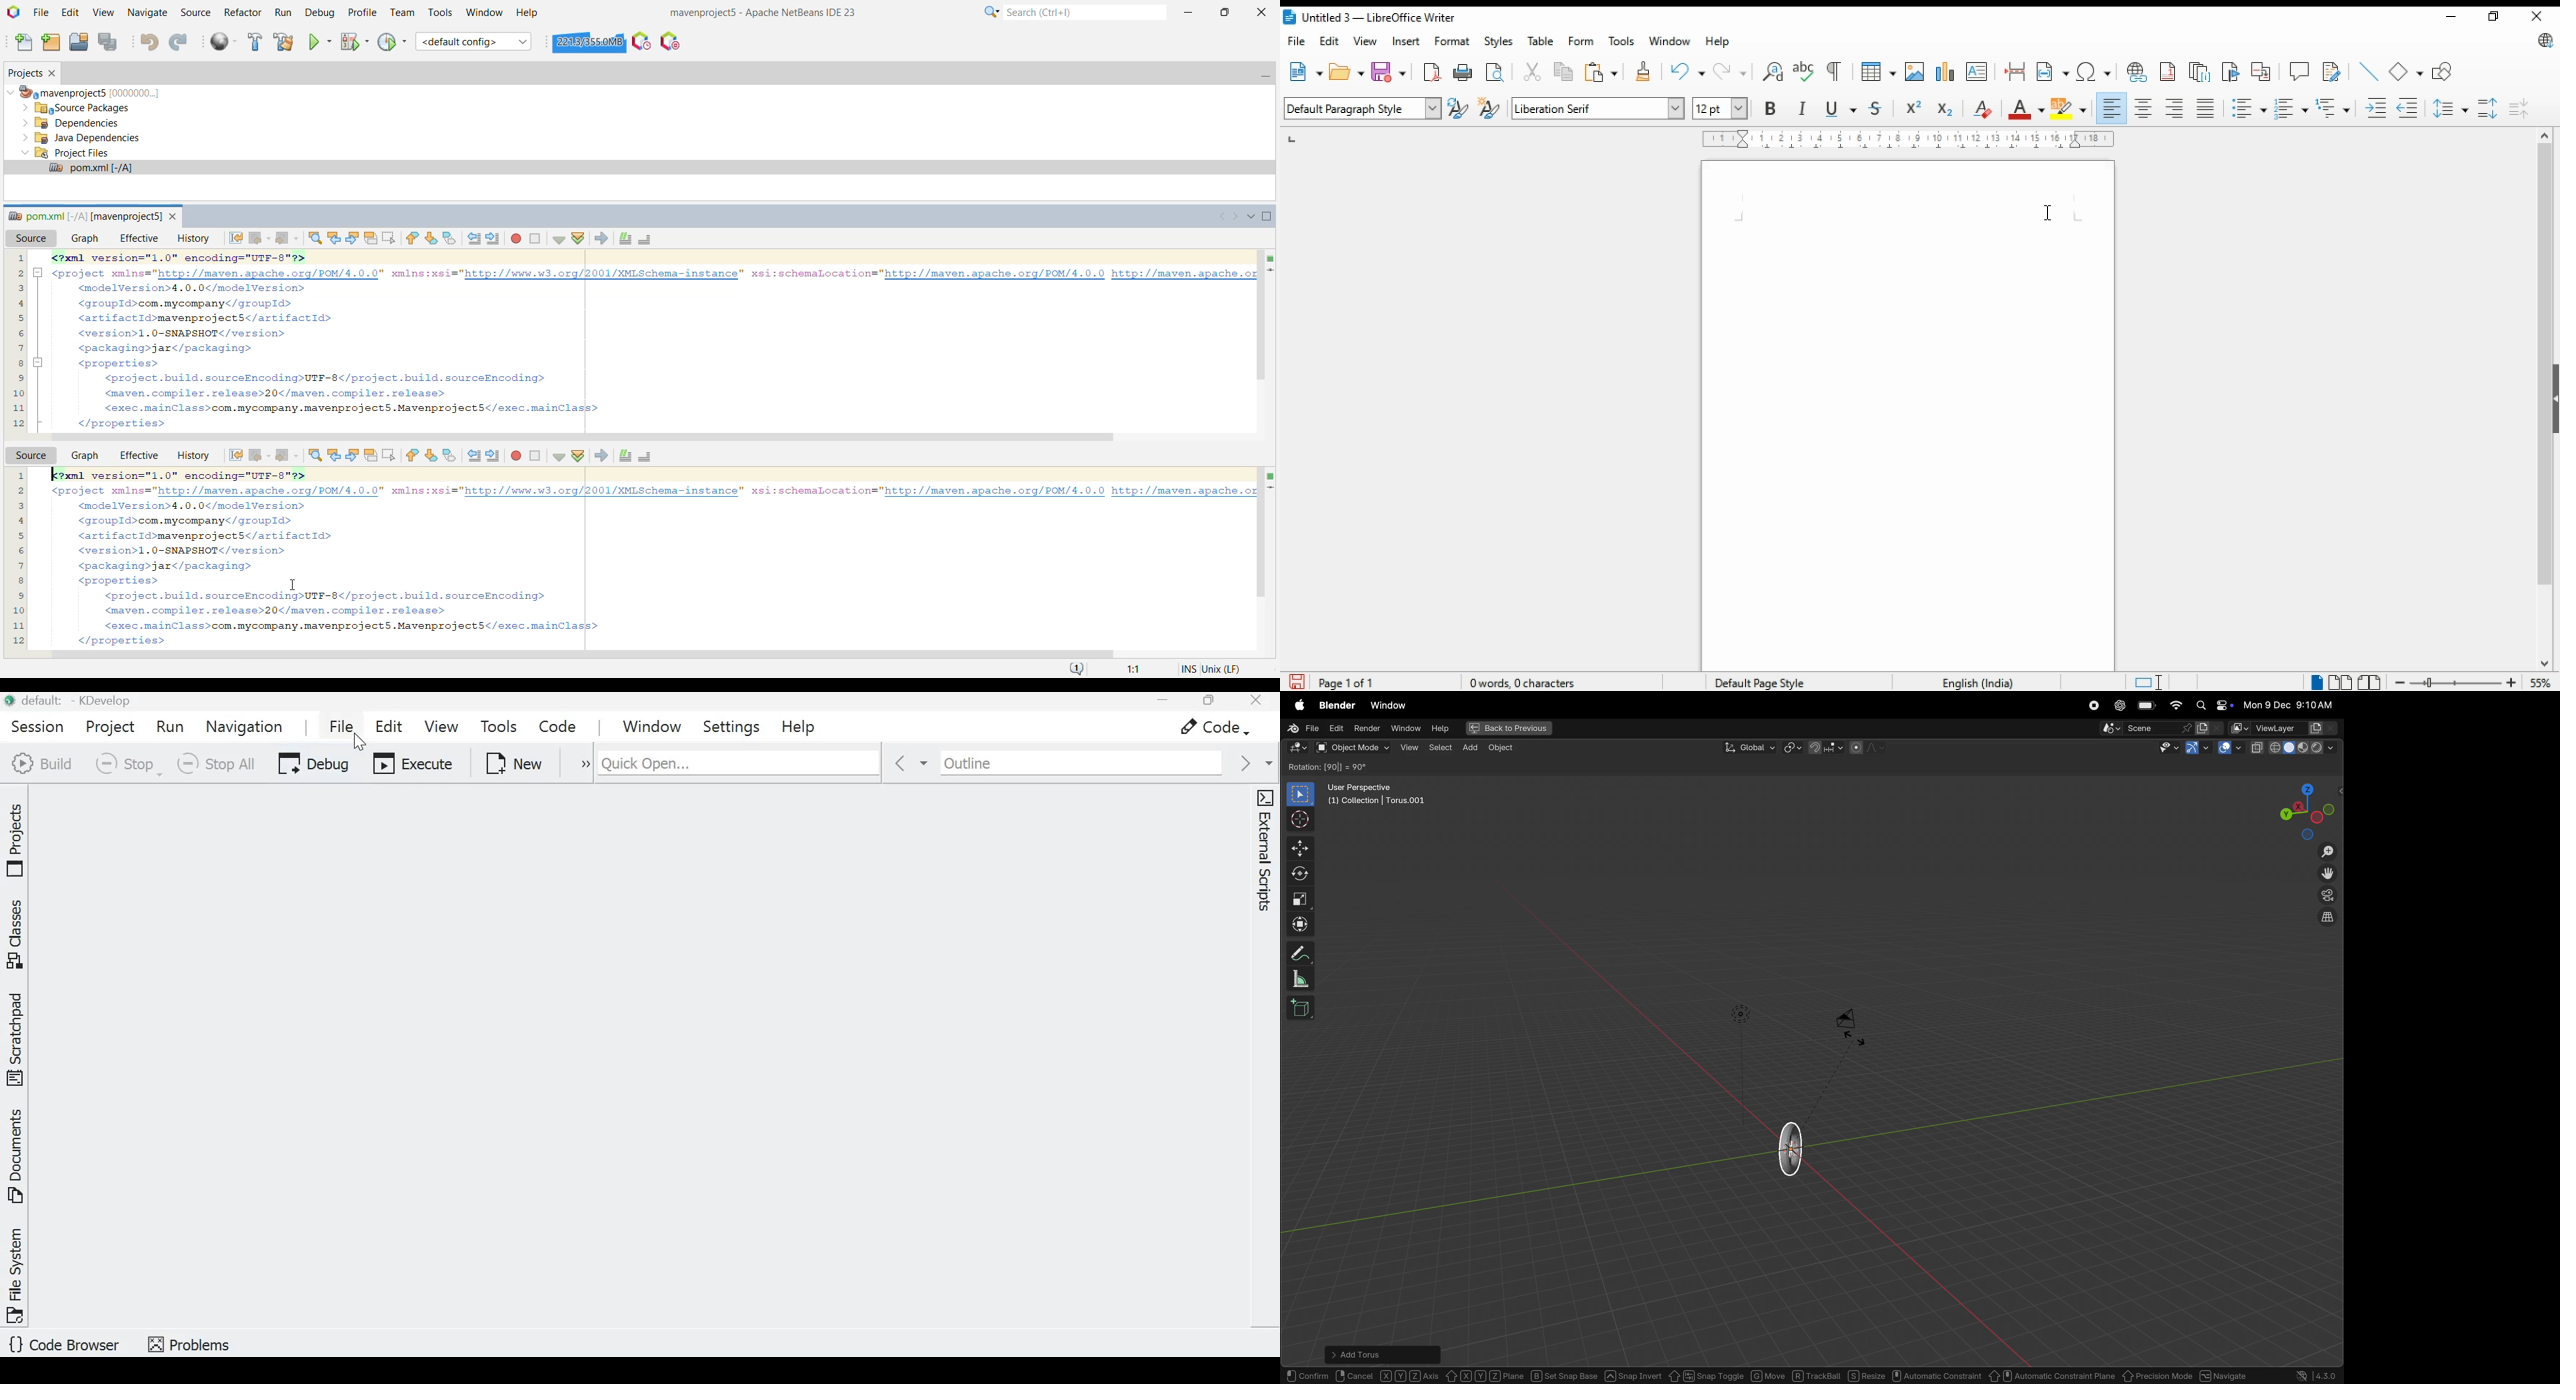 The height and width of the screenshot is (1400, 2576). What do you see at coordinates (1732, 71) in the screenshot?
I see `redo` at bounding box center [1732, 71].